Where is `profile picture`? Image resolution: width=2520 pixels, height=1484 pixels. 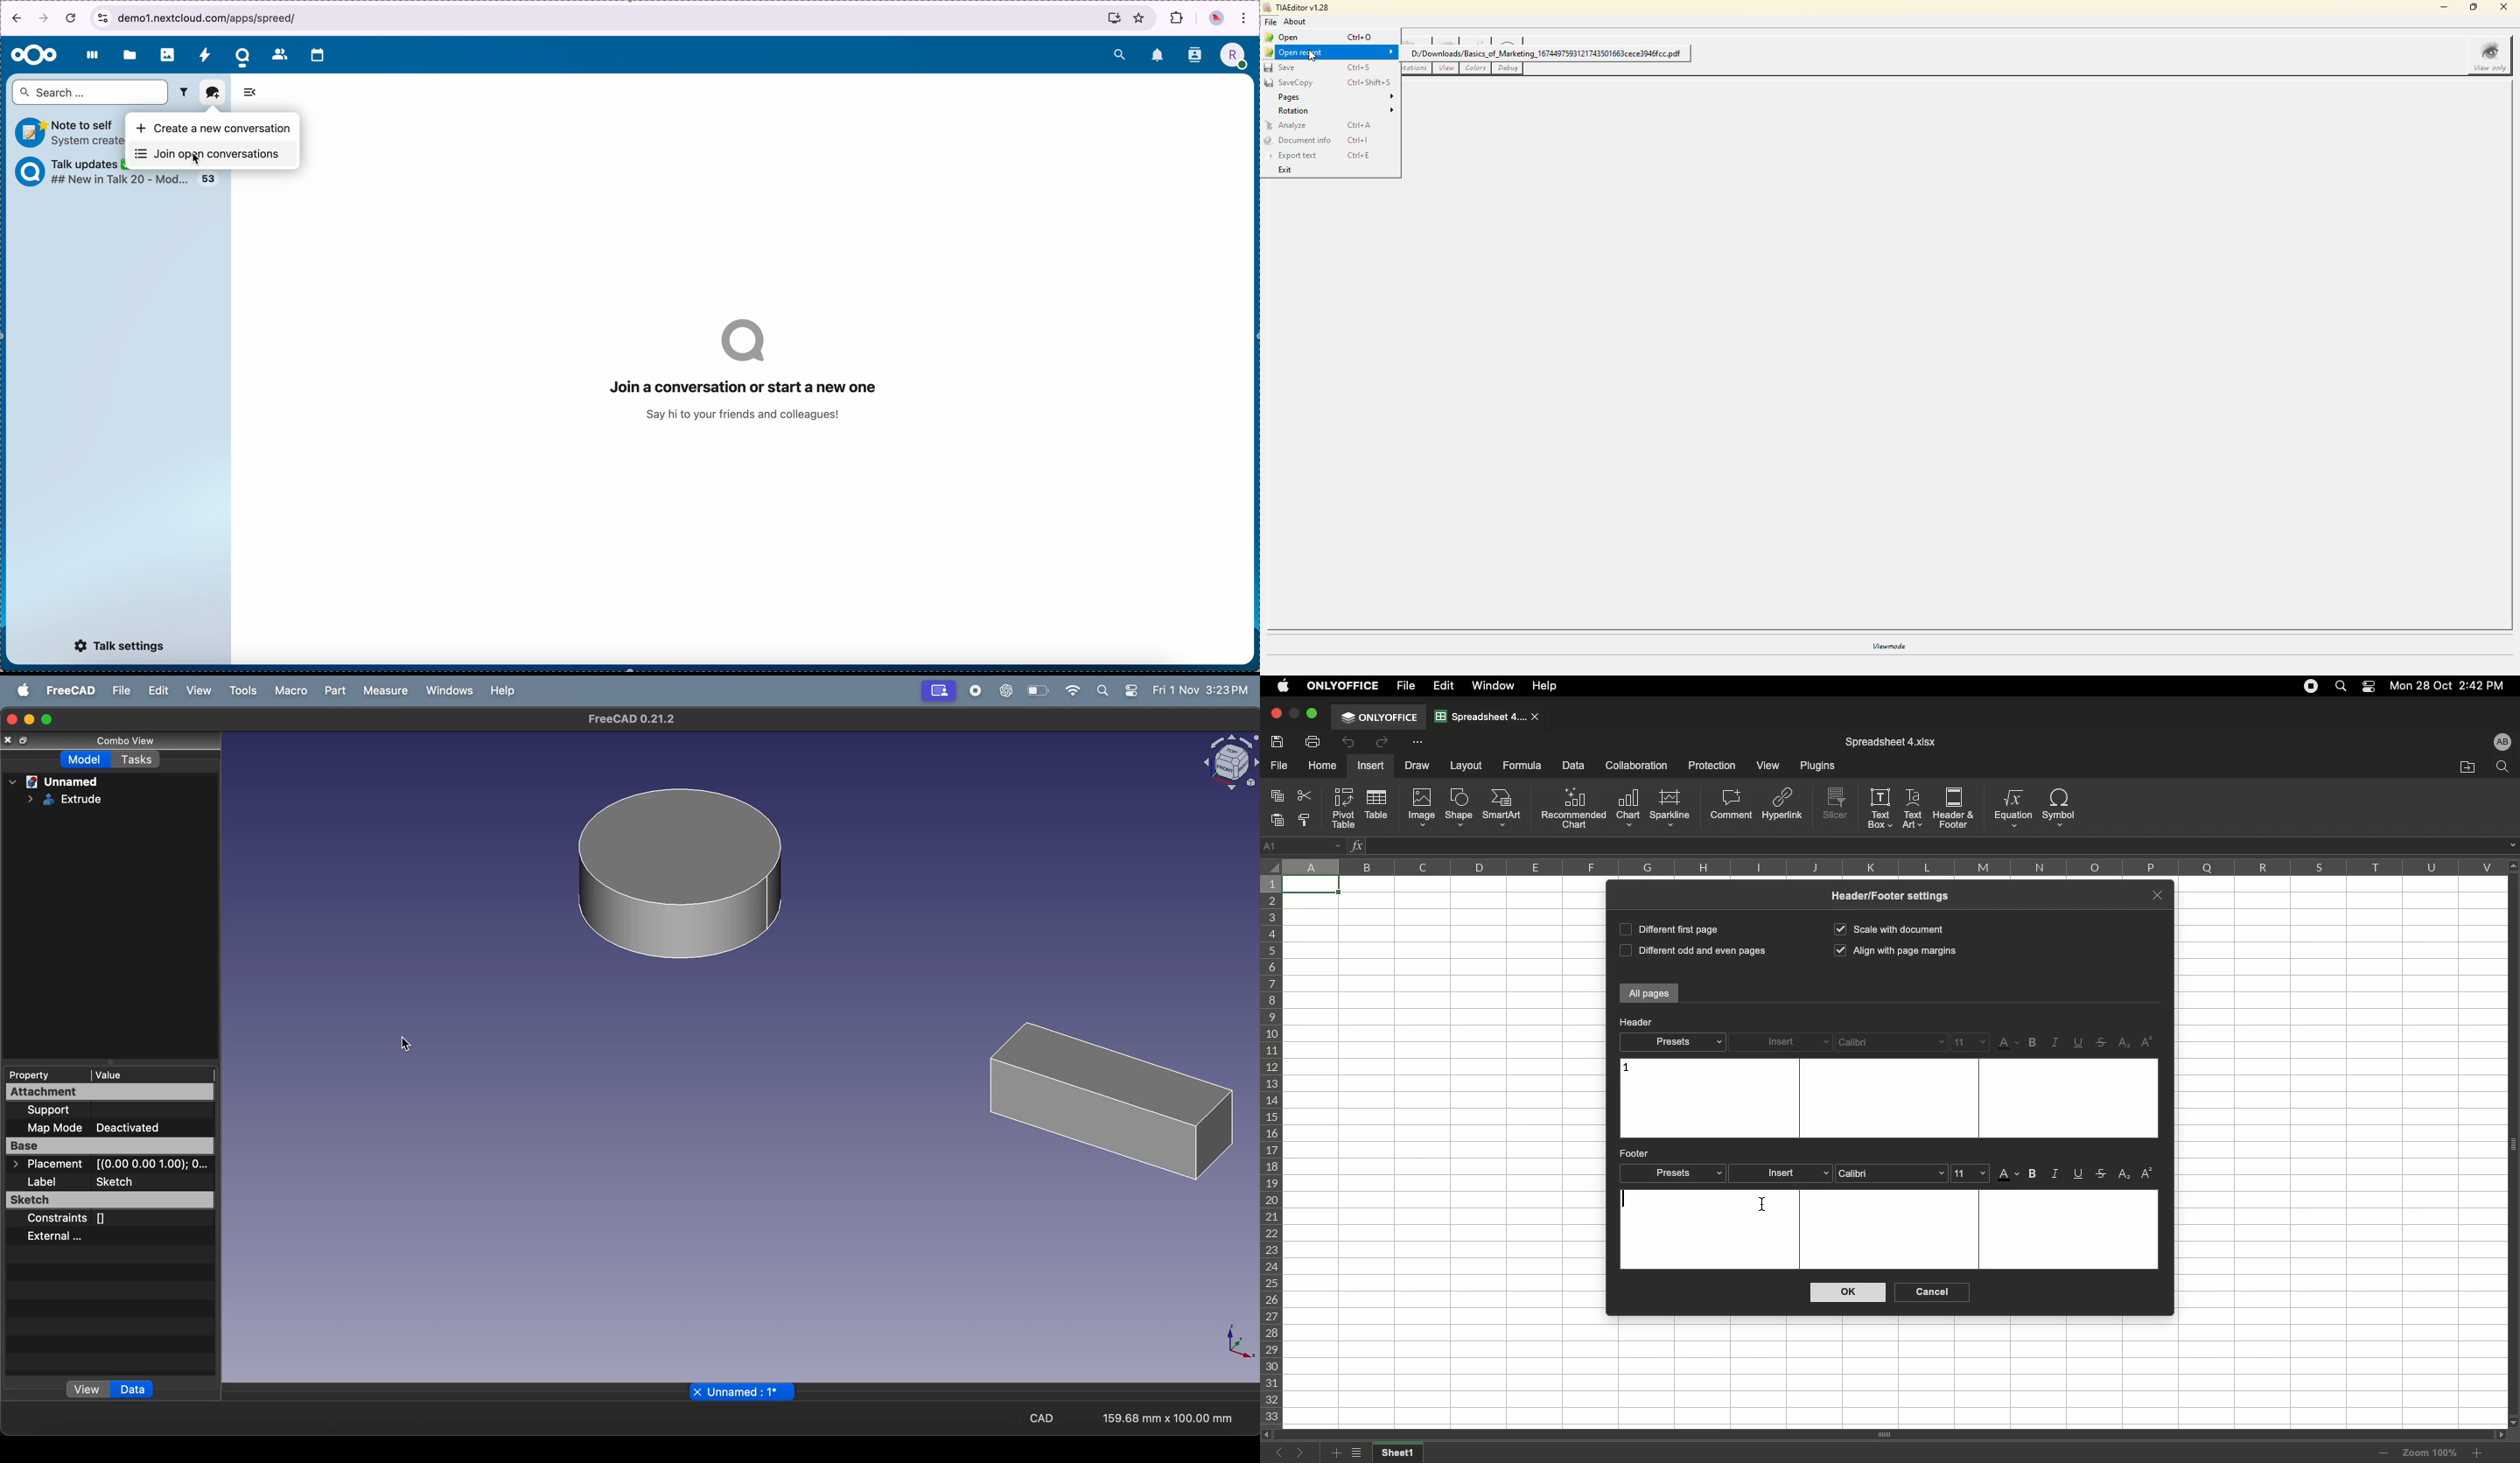 profile picture is located at coordinates (1236, 55).